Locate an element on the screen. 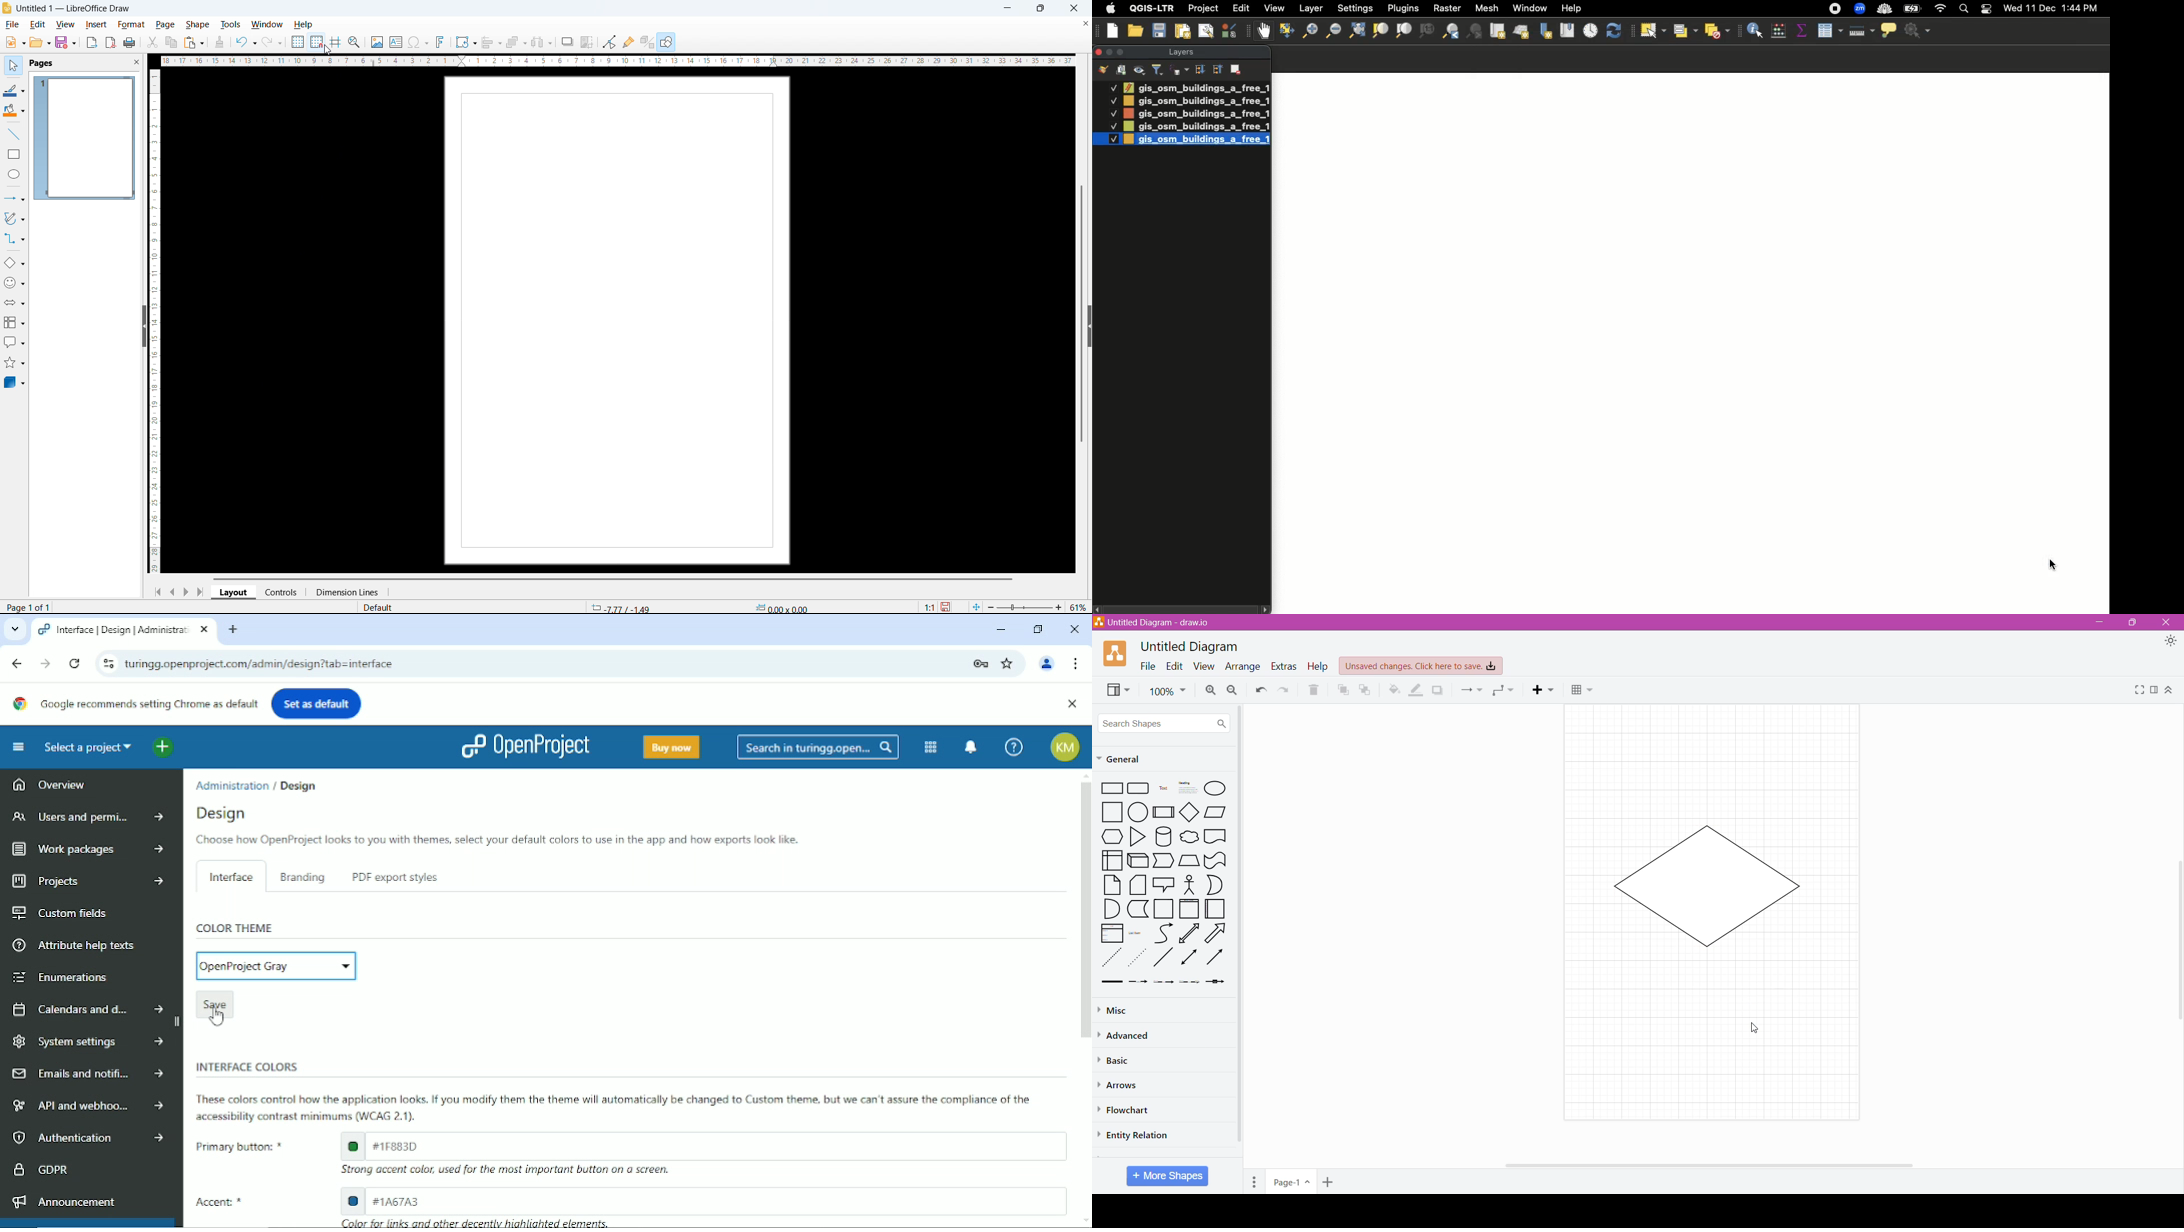 The image size is (2184, 1232). Arrange  is located at coordinates (516, 42).